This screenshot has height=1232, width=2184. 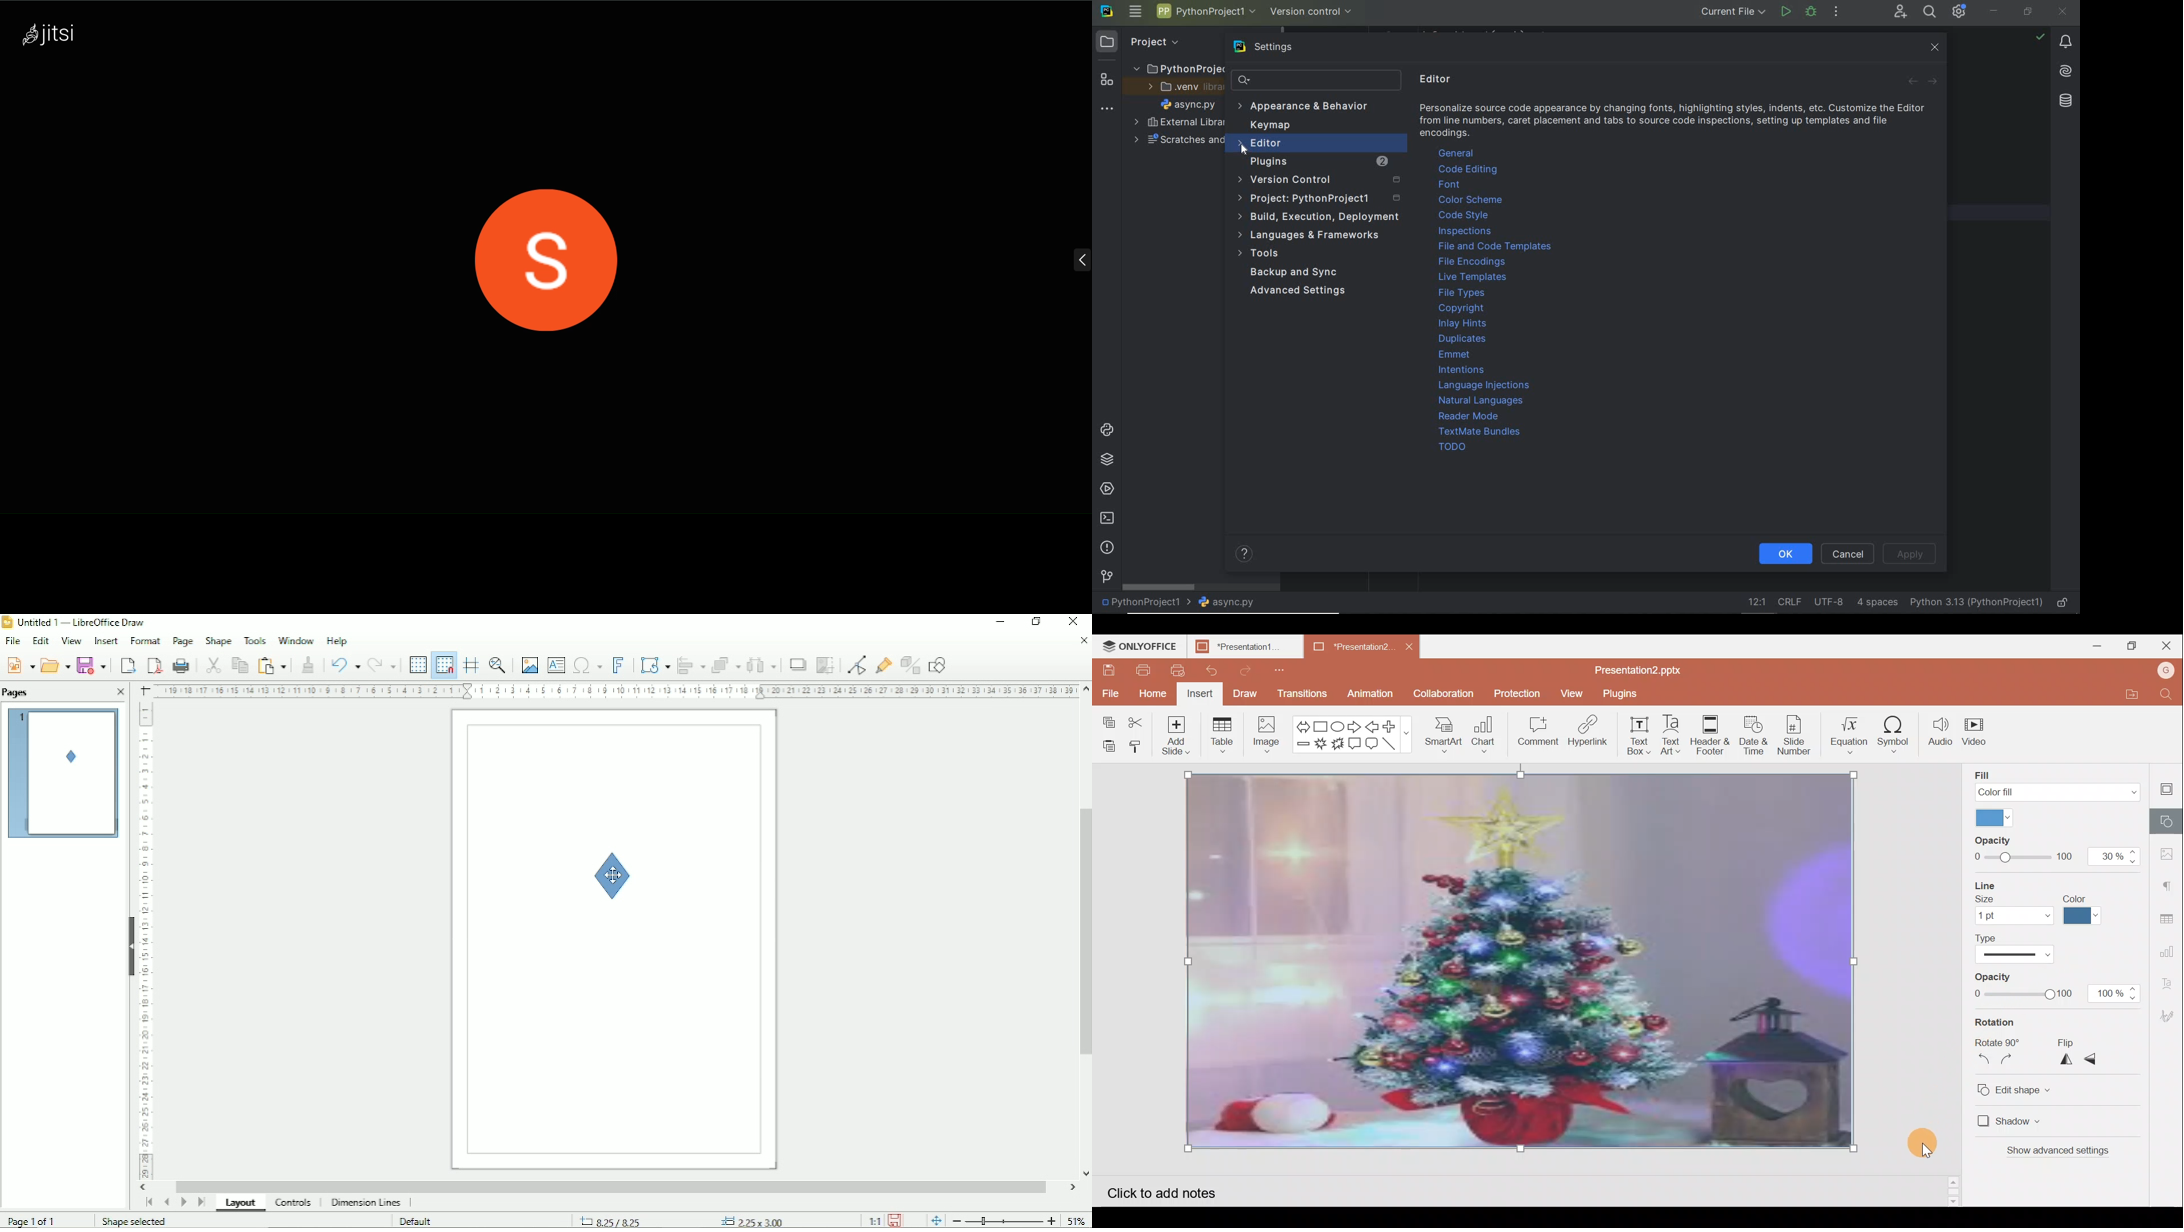 I want to click on Flip, so click(x=2082, y=1041).